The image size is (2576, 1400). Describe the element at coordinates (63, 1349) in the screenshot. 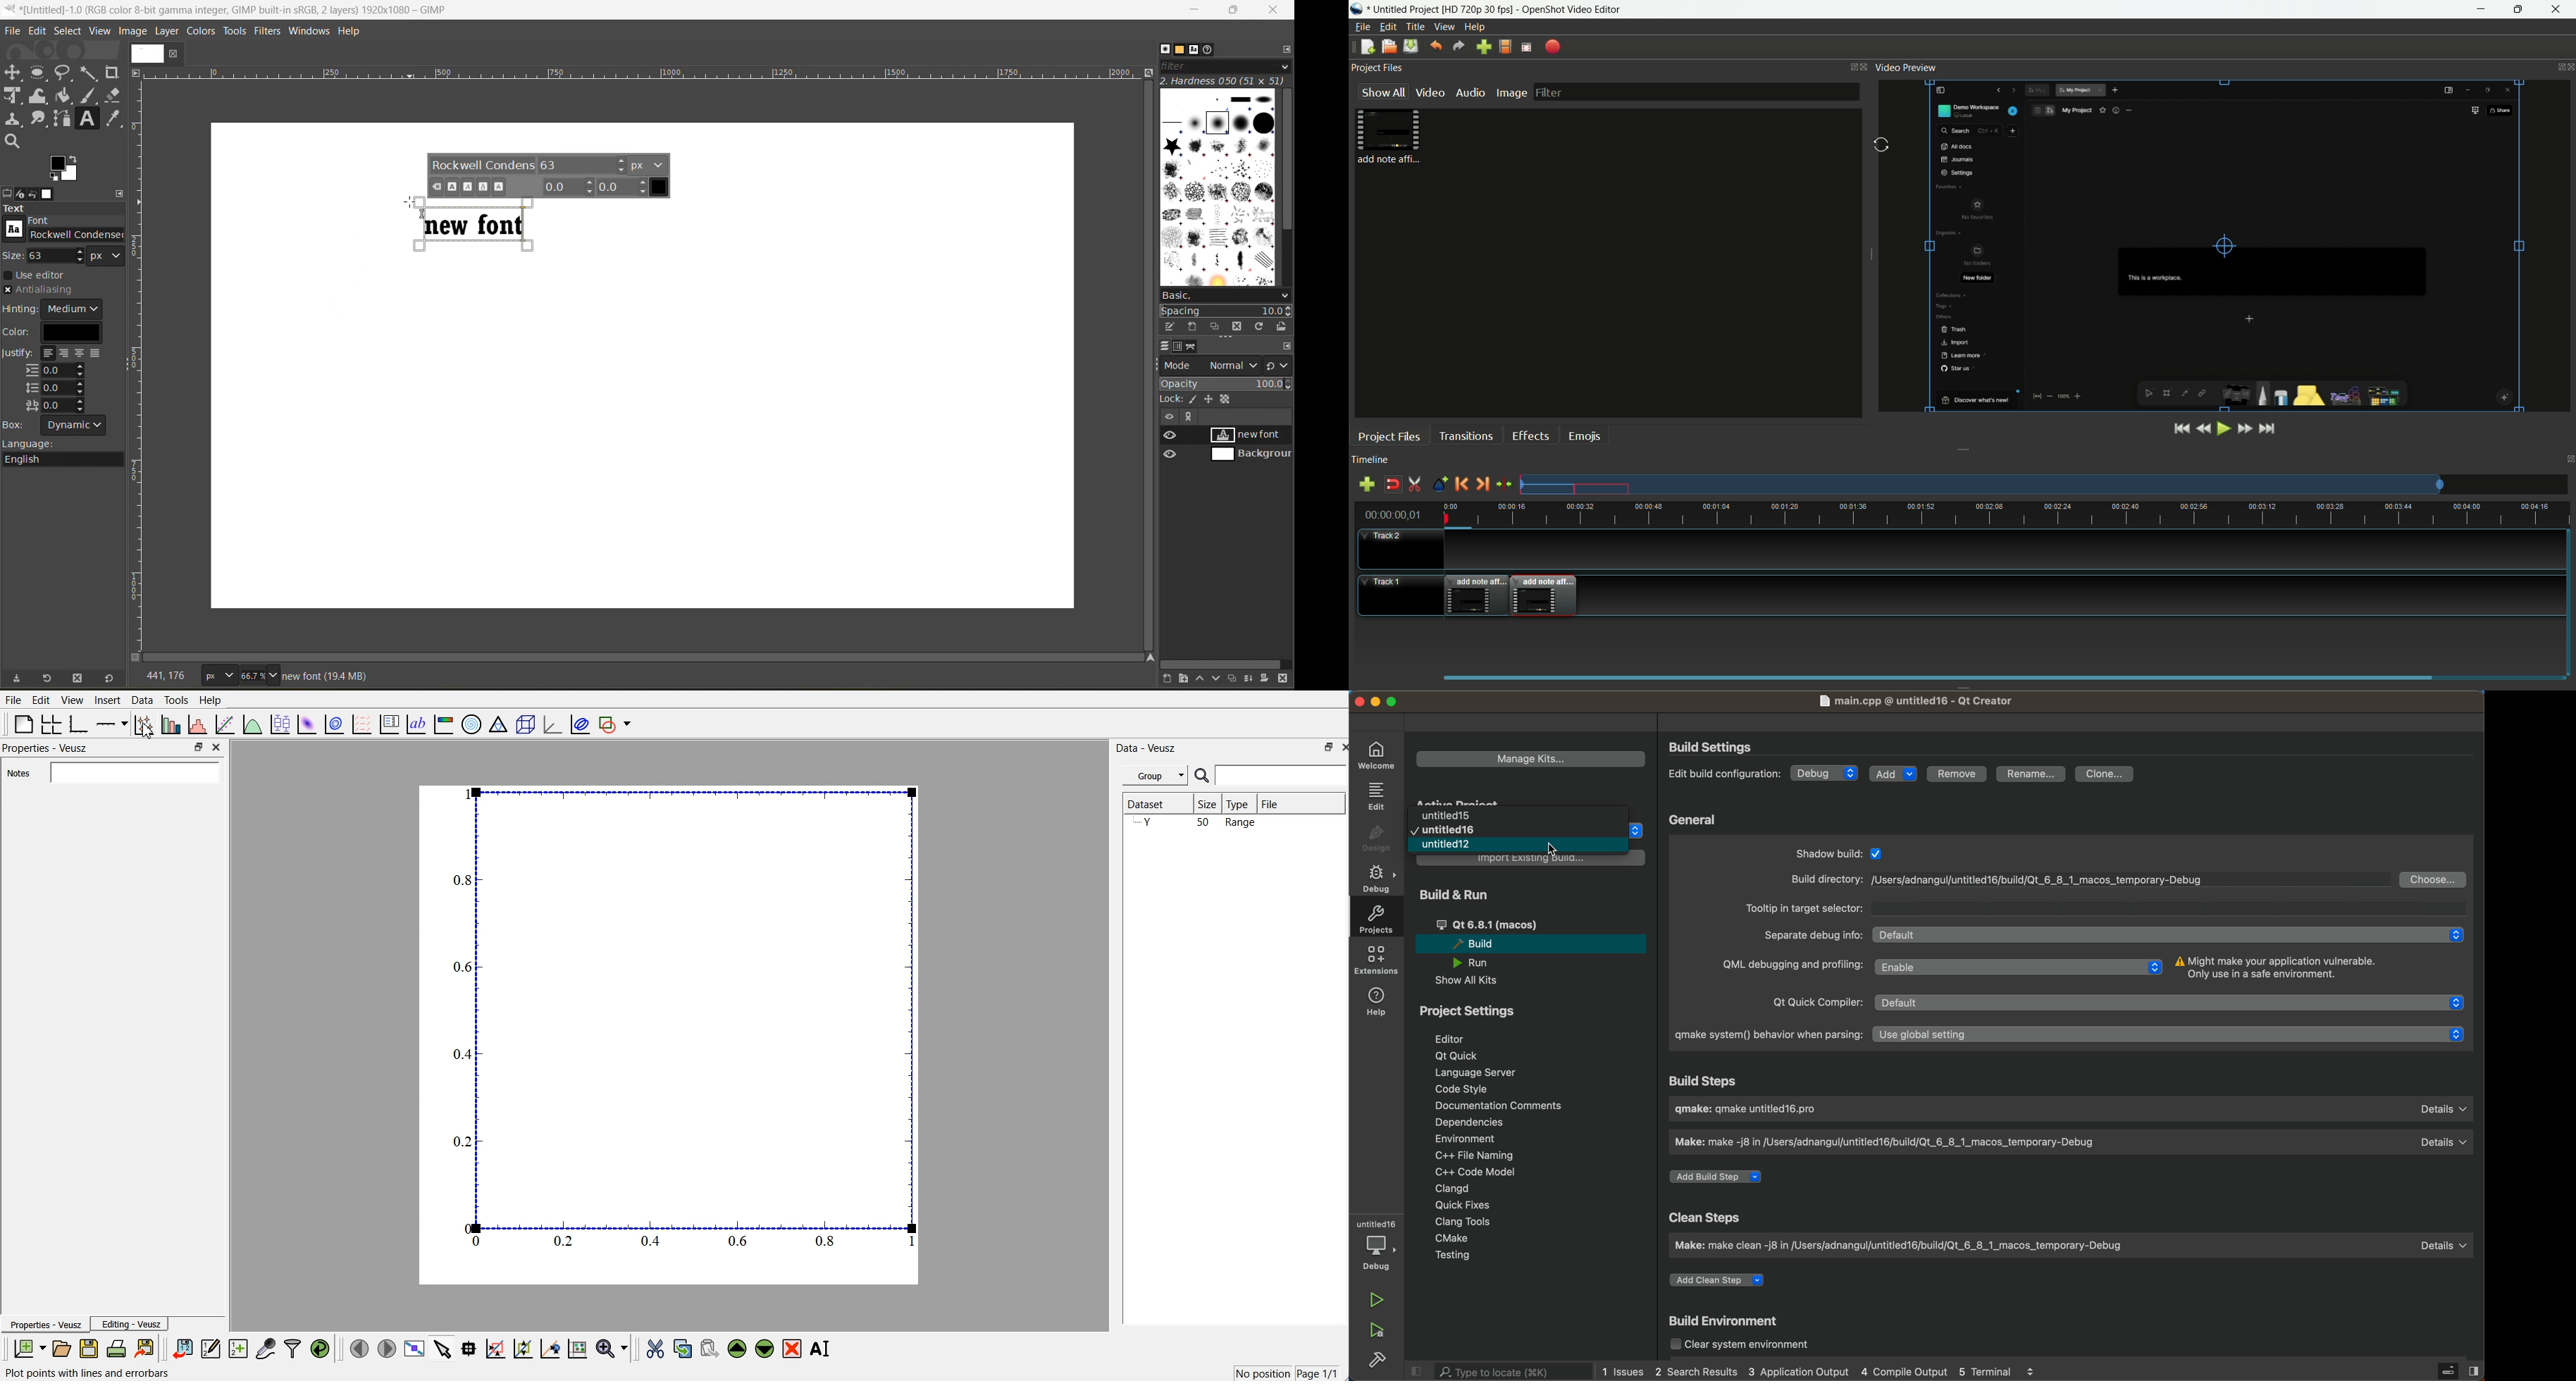

I see `open document` at that location.